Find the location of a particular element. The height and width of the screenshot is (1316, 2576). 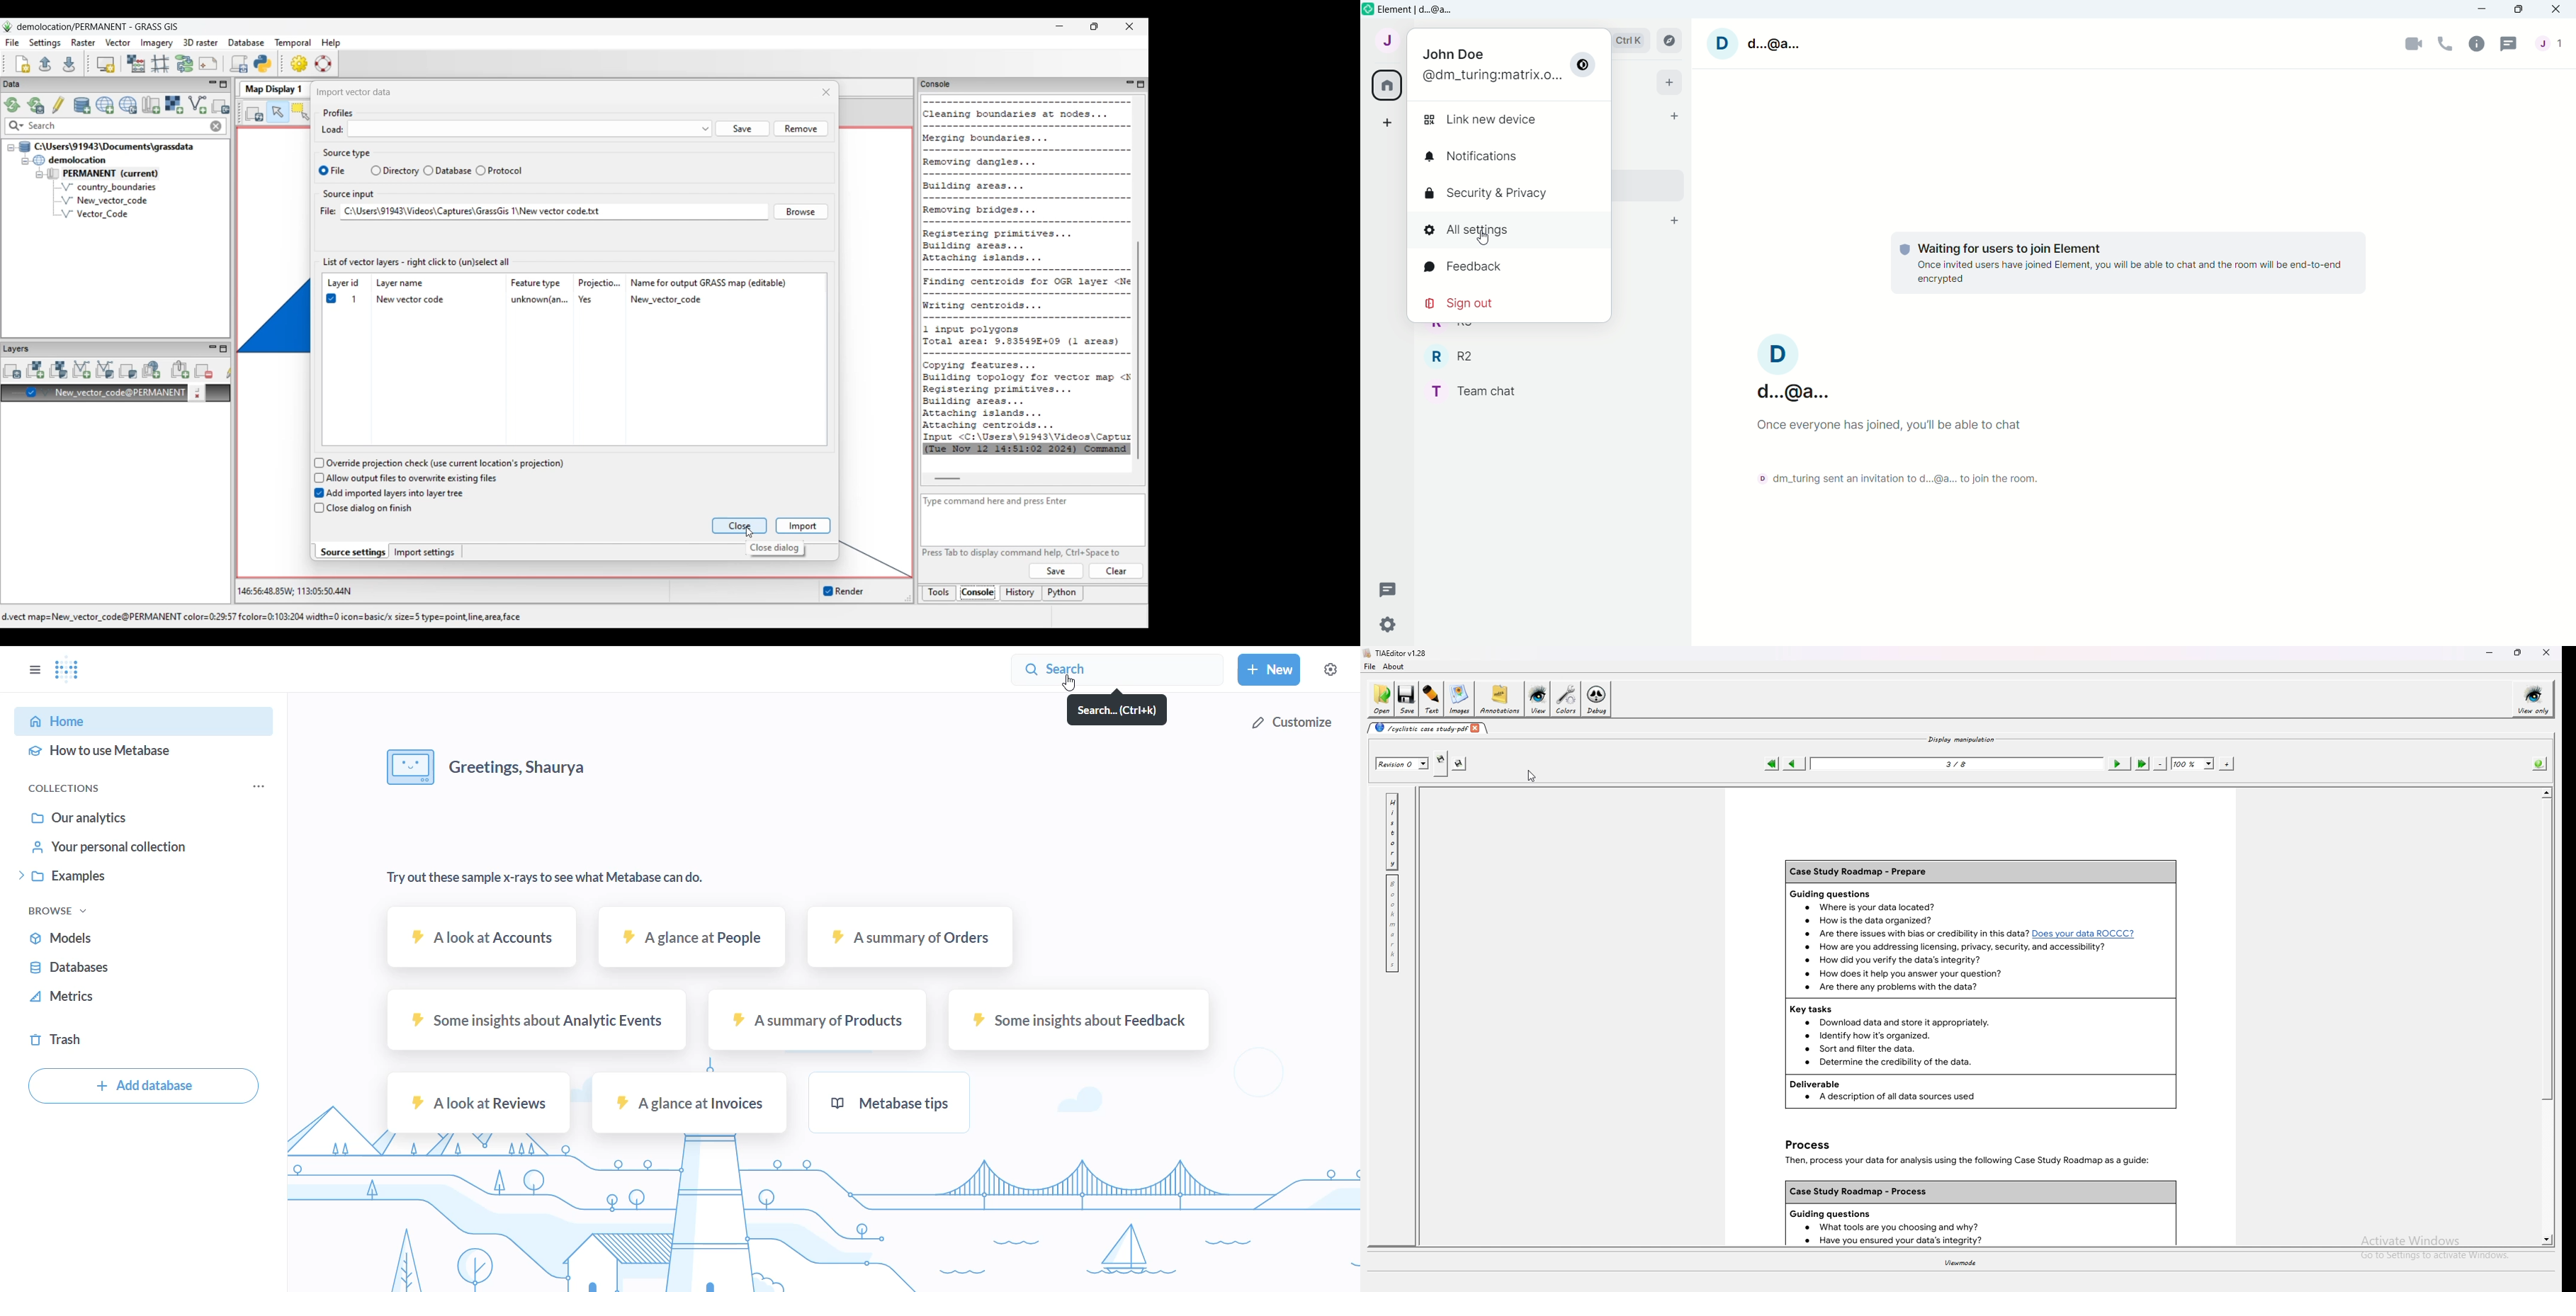

some insights about feedback sample is located at coordinates (1076, 1023).